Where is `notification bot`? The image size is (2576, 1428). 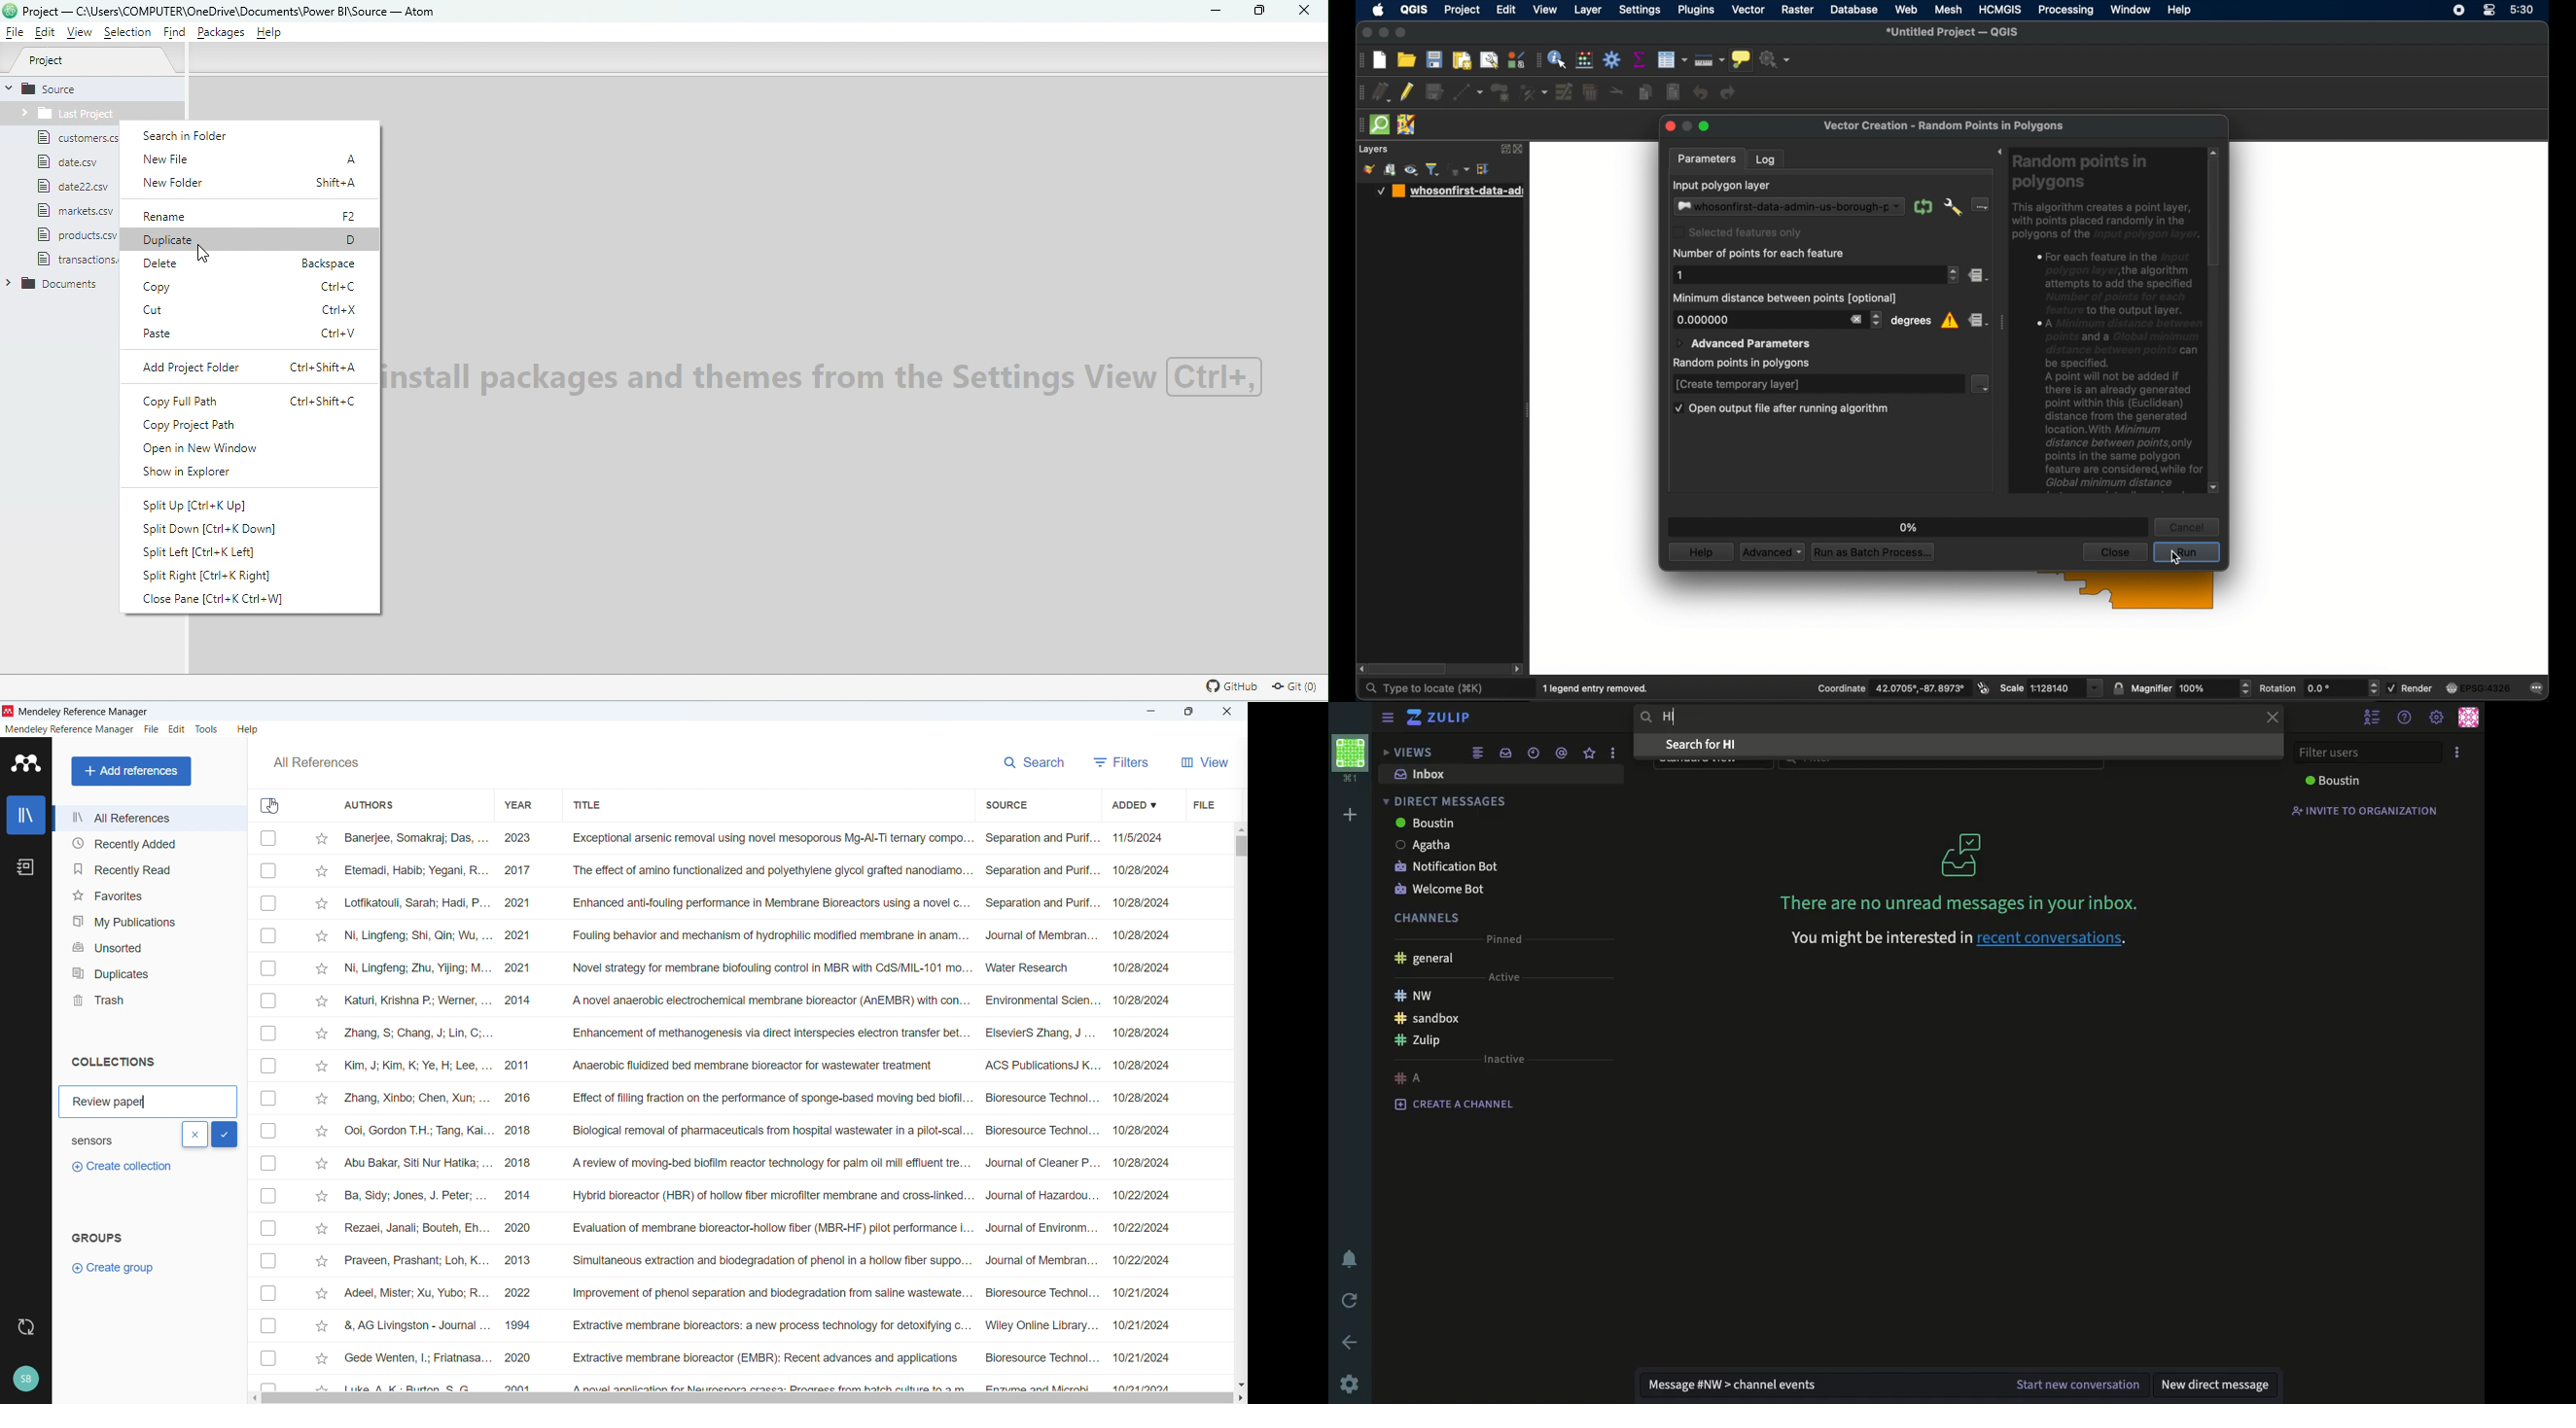
notification bot is located at coordinates (1447, 868).